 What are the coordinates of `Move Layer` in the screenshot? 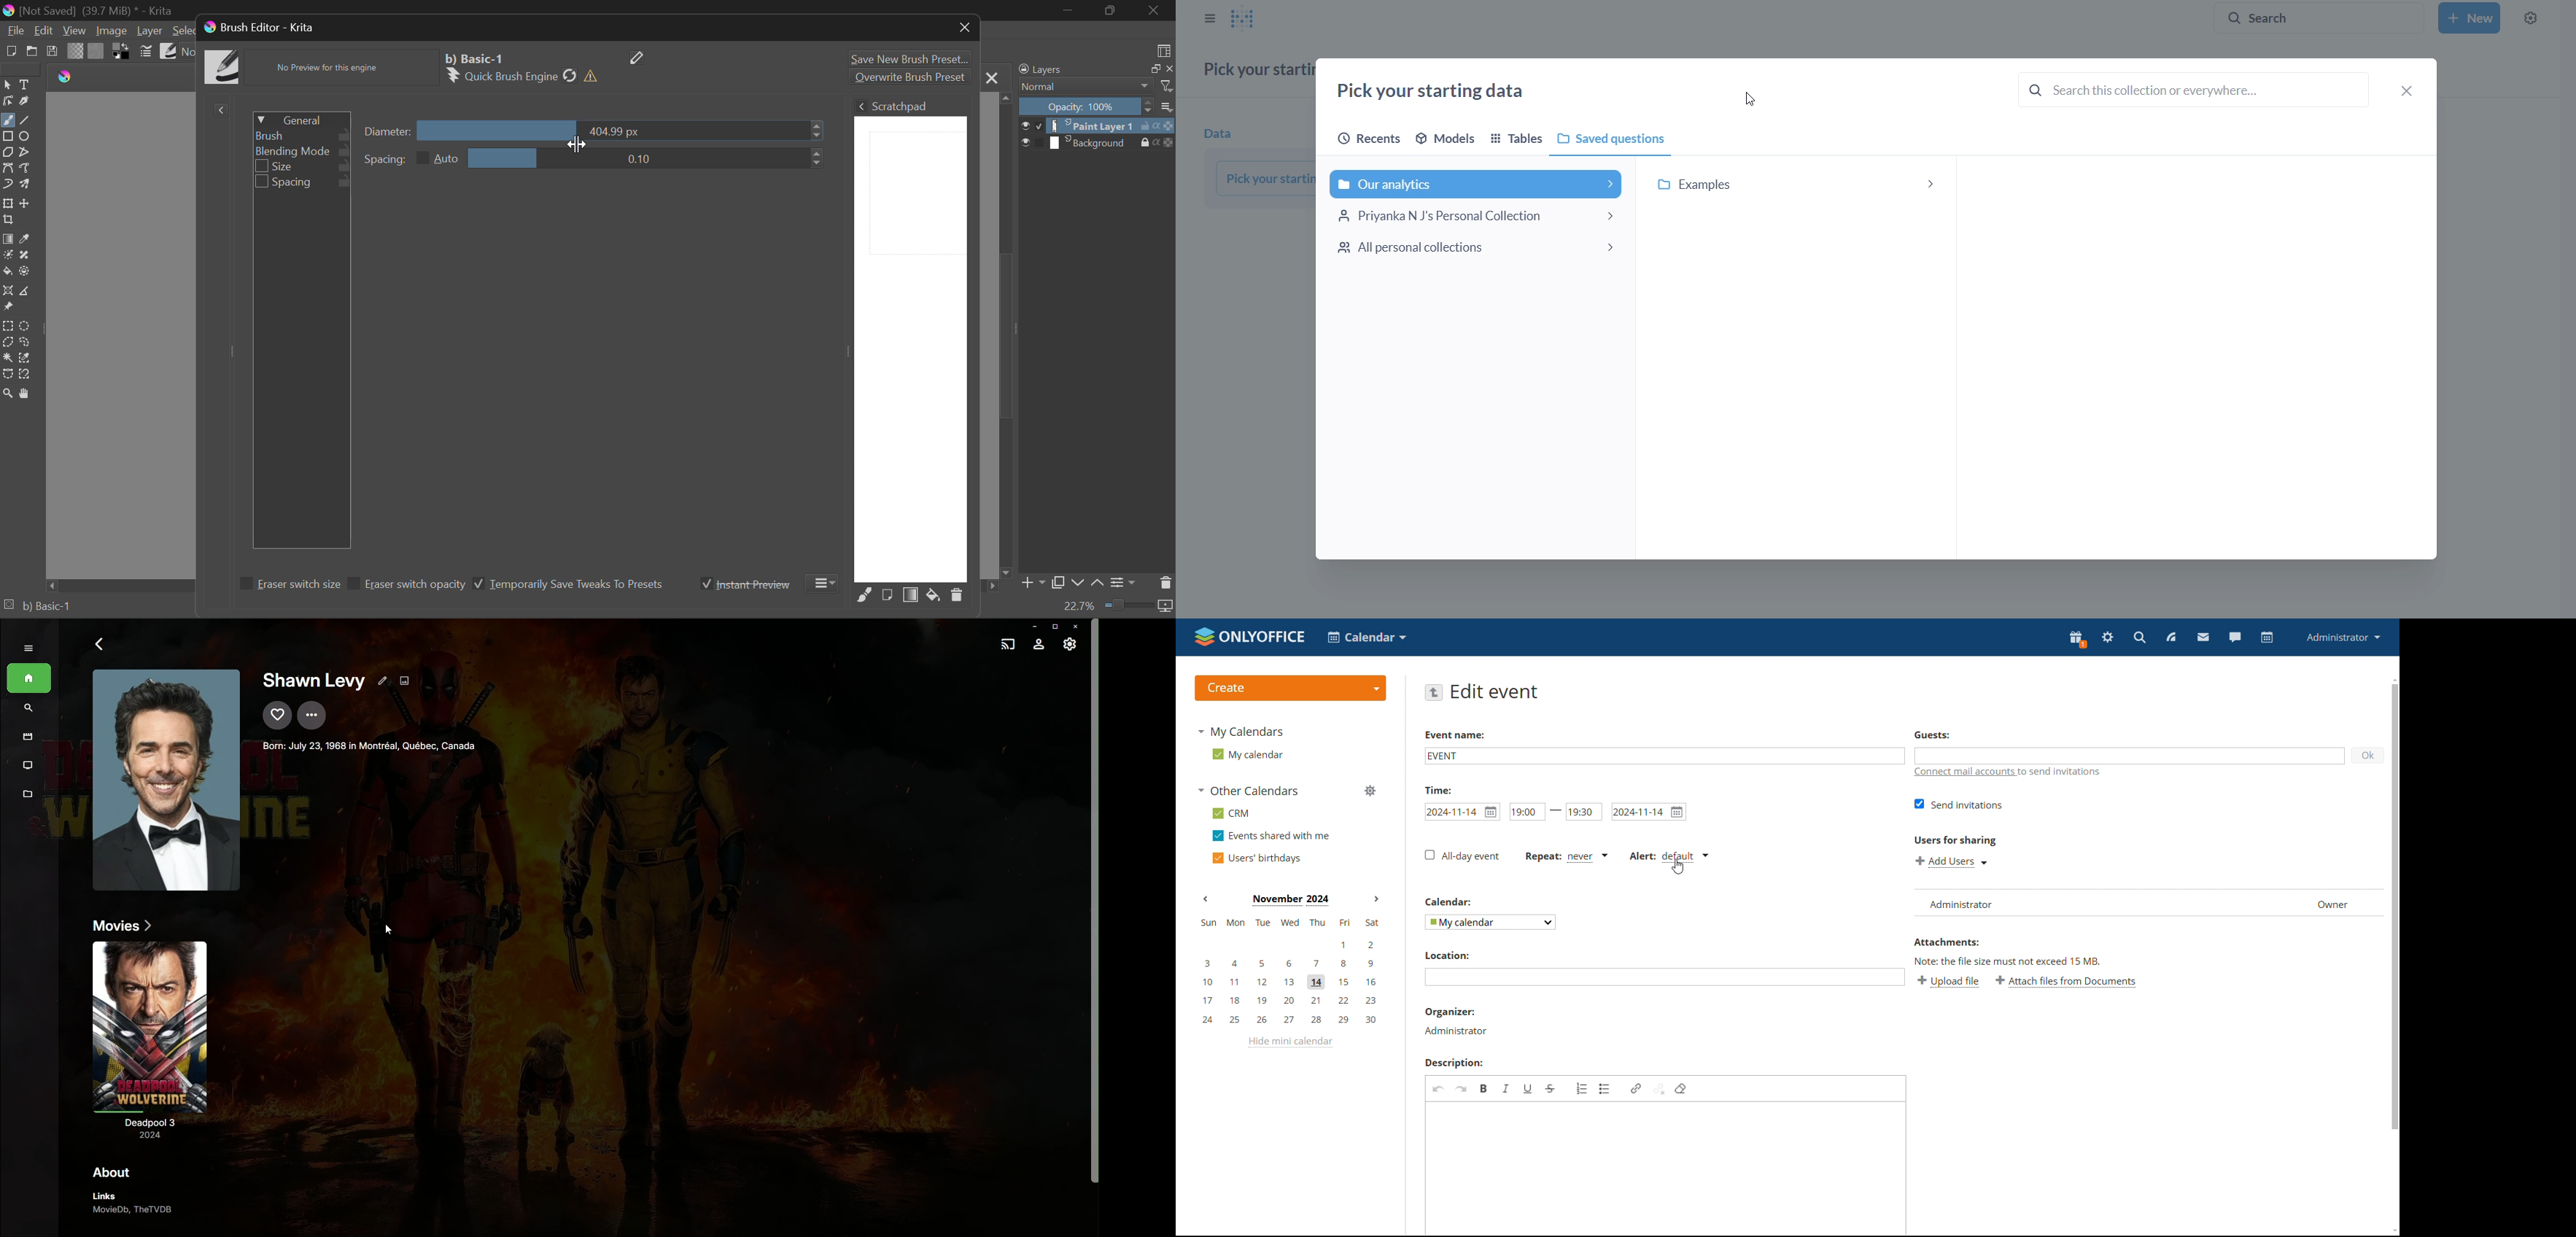 It's located at (26, 203).